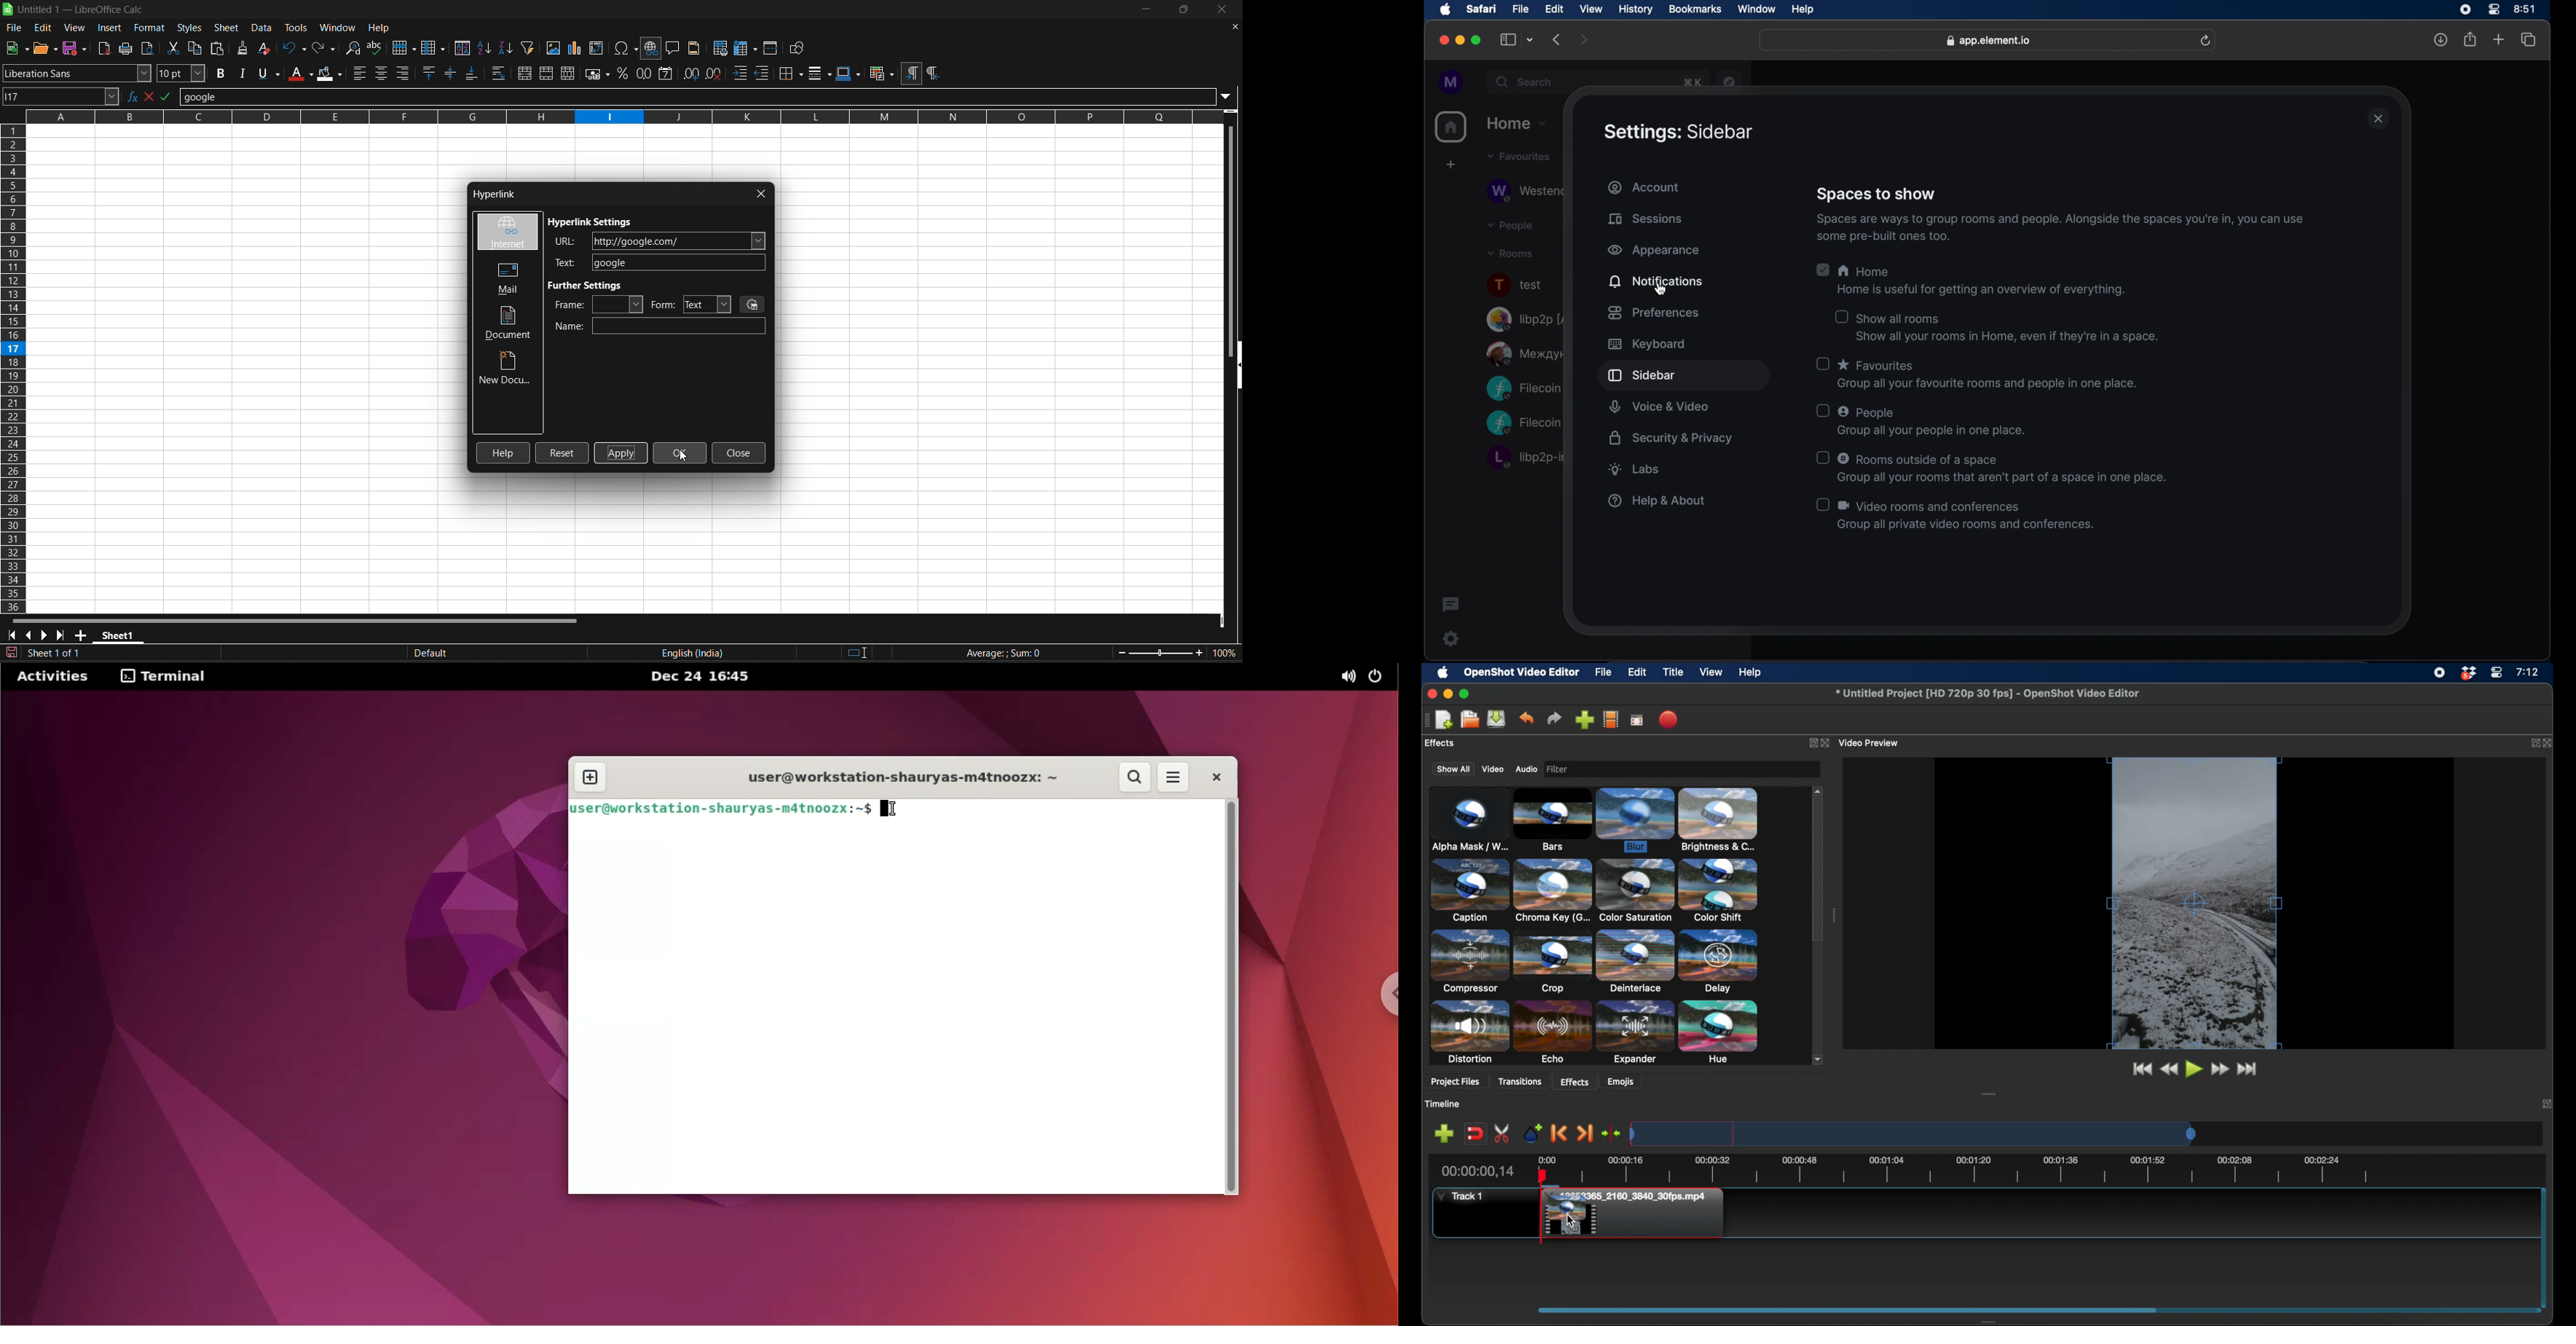 The height and width of the screenshot is (1344, 2576). What do you see at coordinates (1509, 254) in the screenshot?
I see `rooms drop down` at bounding box center [1509, 254].